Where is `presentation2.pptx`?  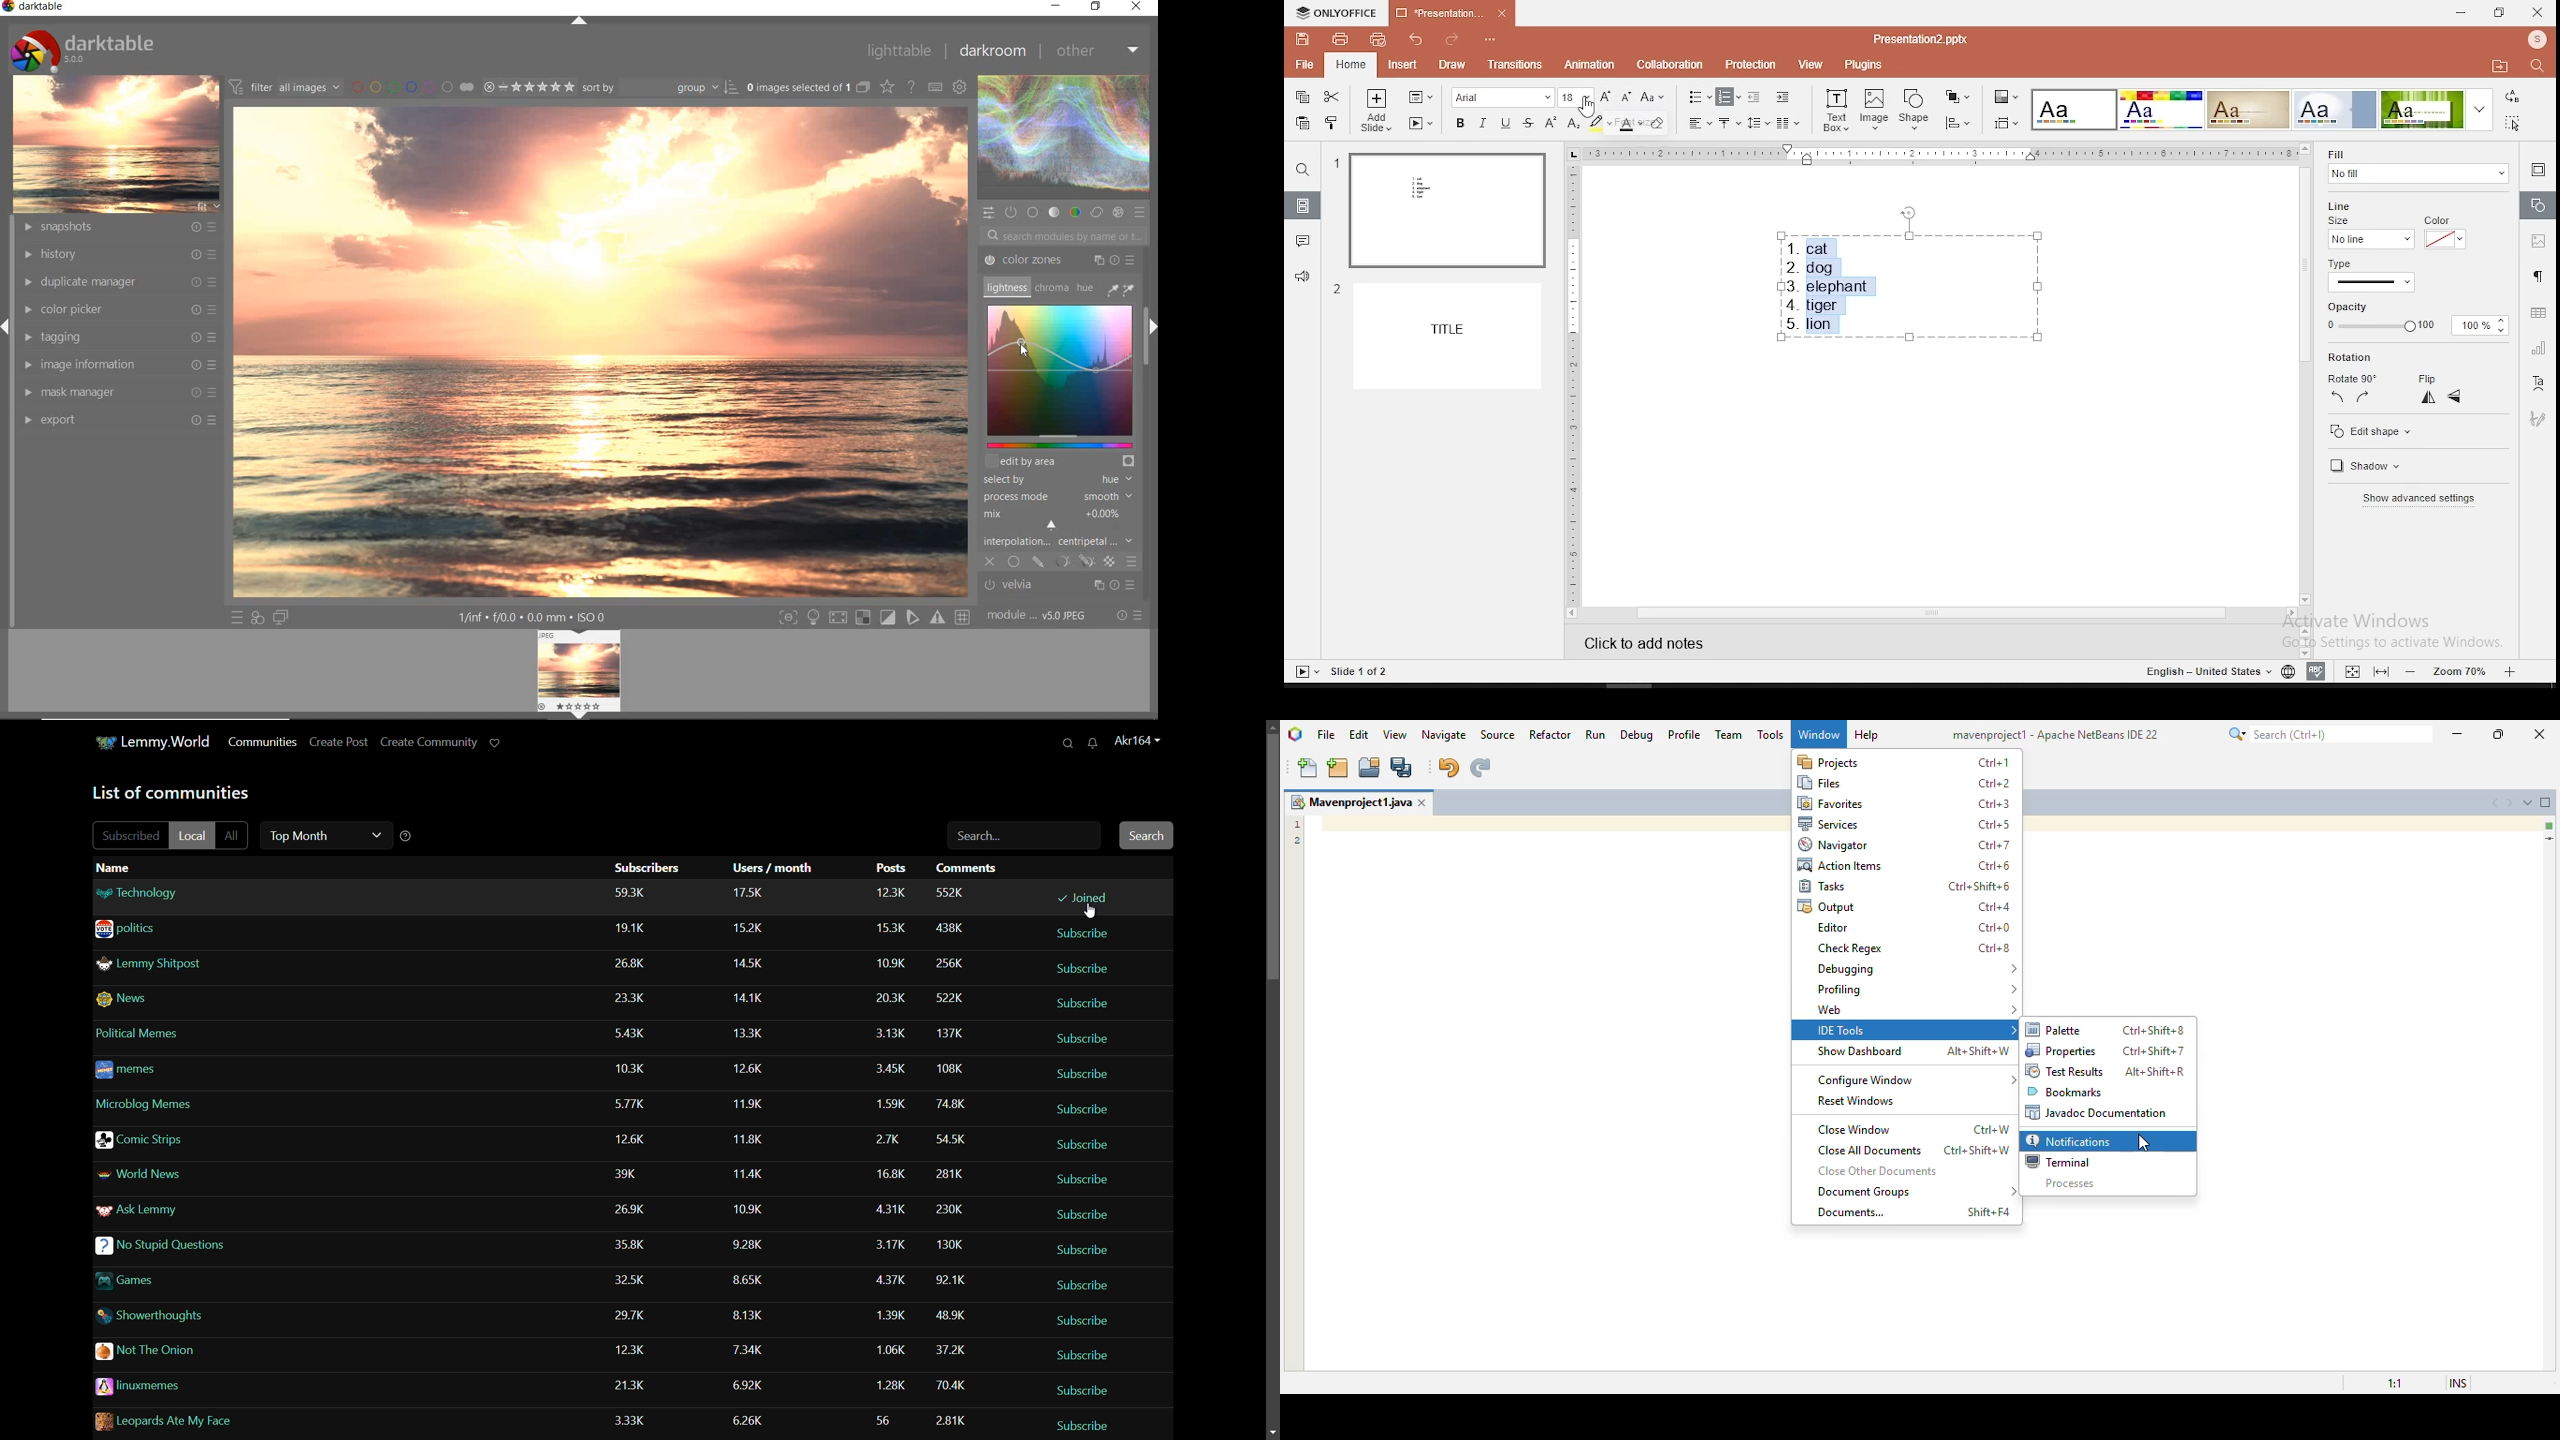
presentation2.pptx is located at coordinates (1921, 38).